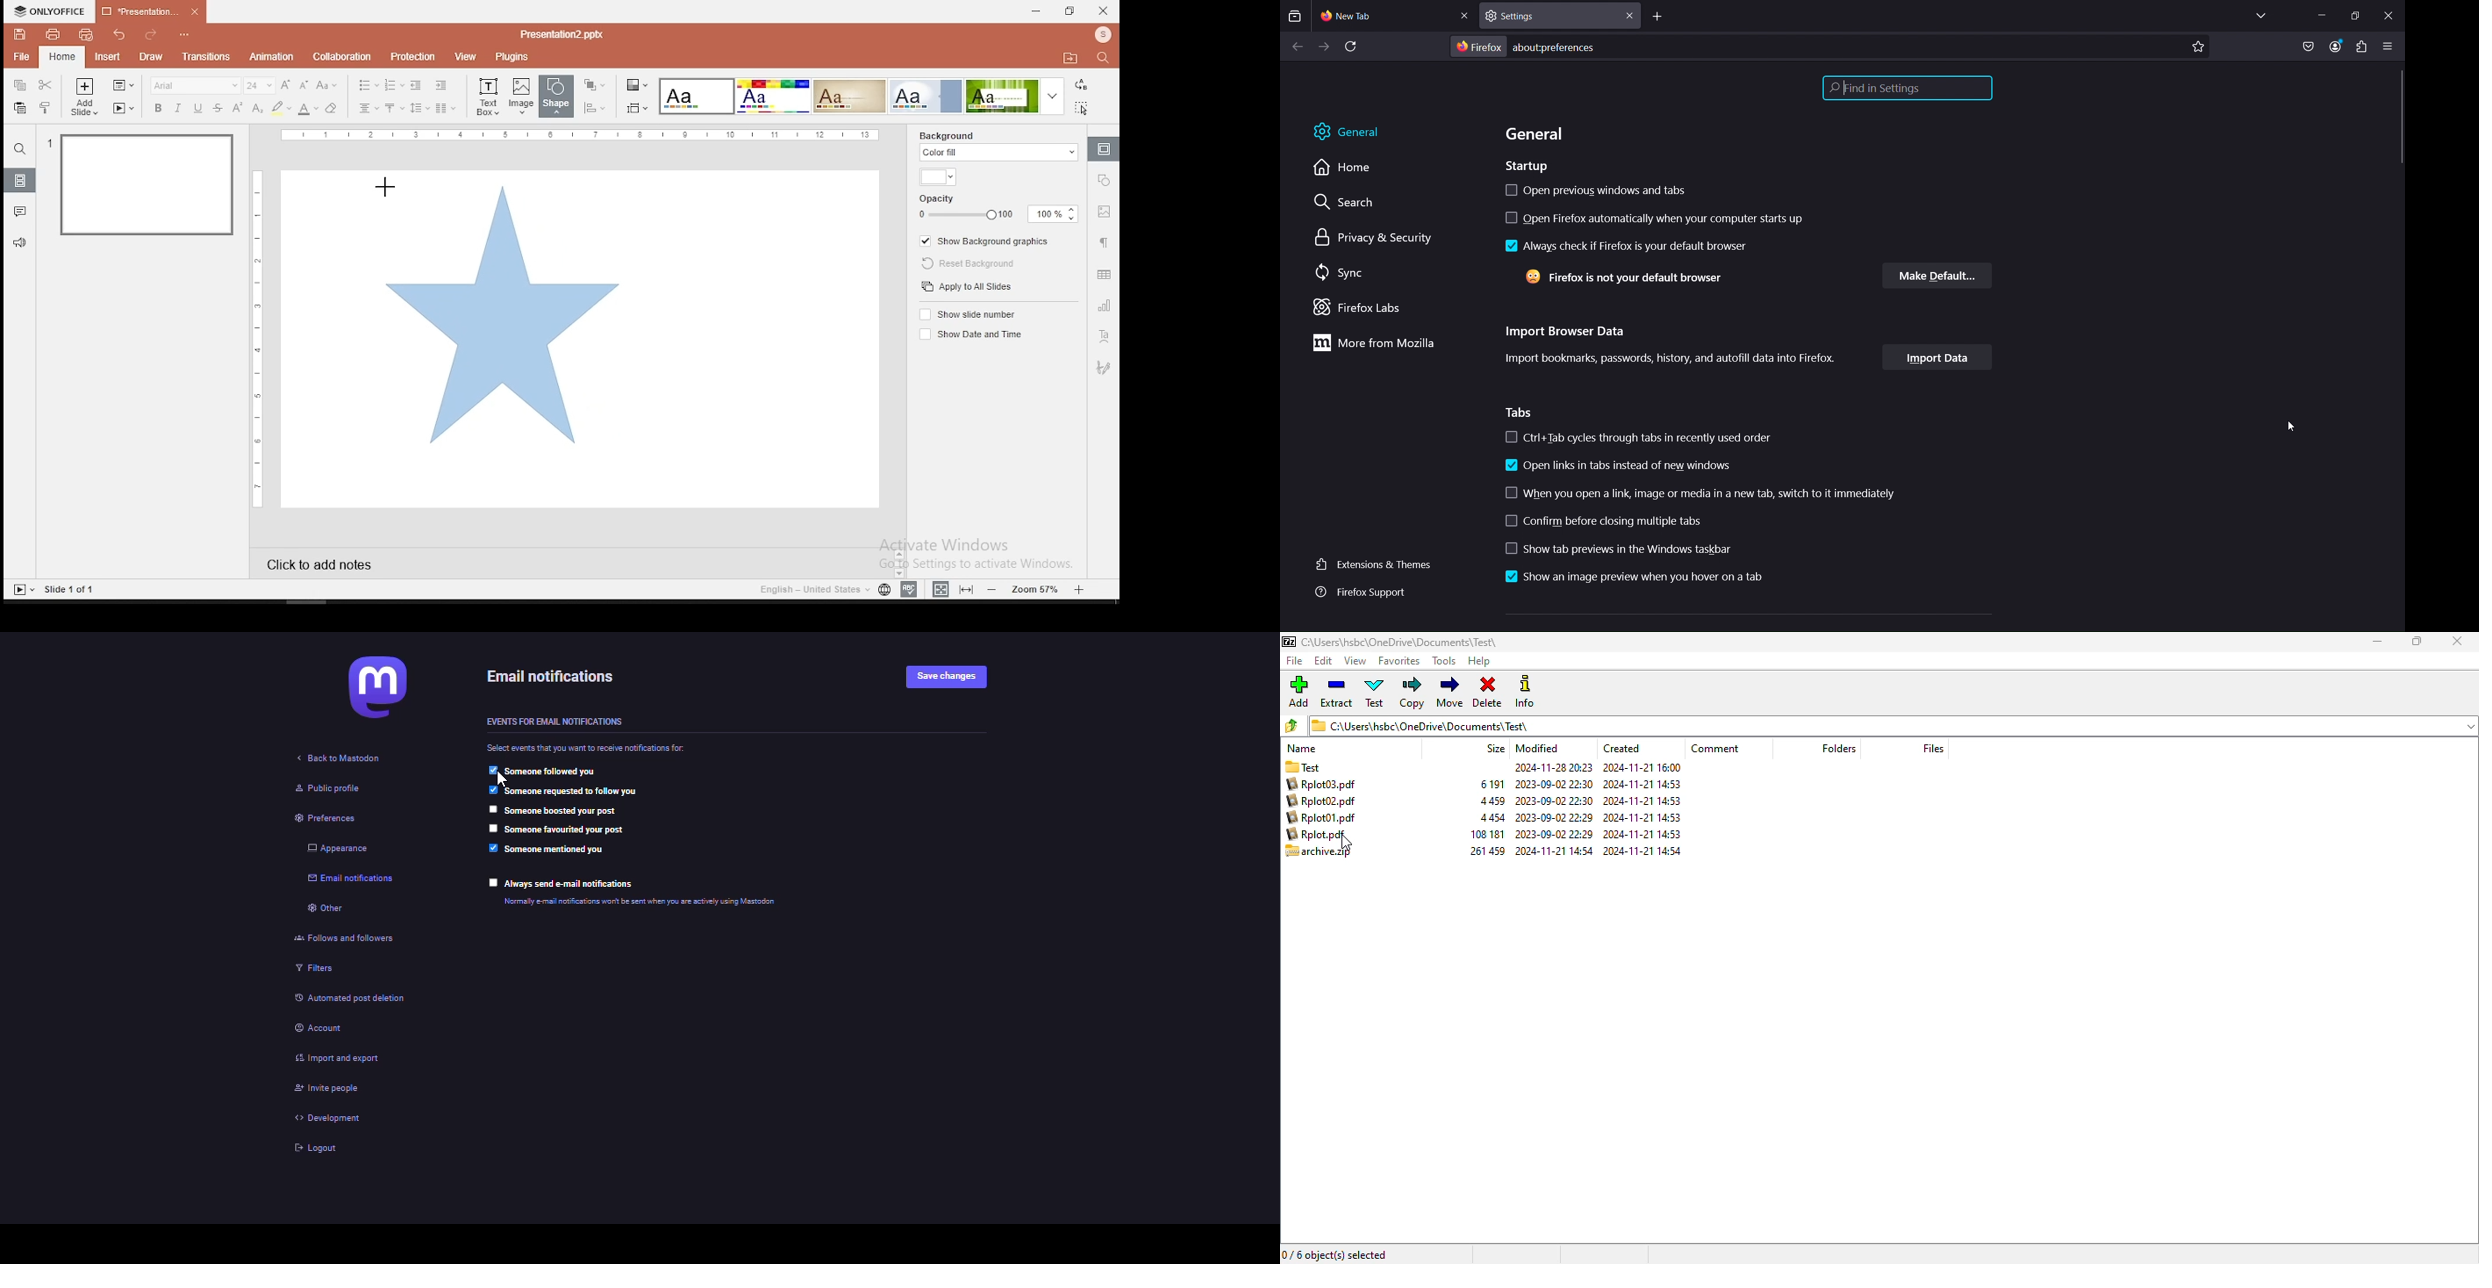  I want to click on view, so click(463, 57).